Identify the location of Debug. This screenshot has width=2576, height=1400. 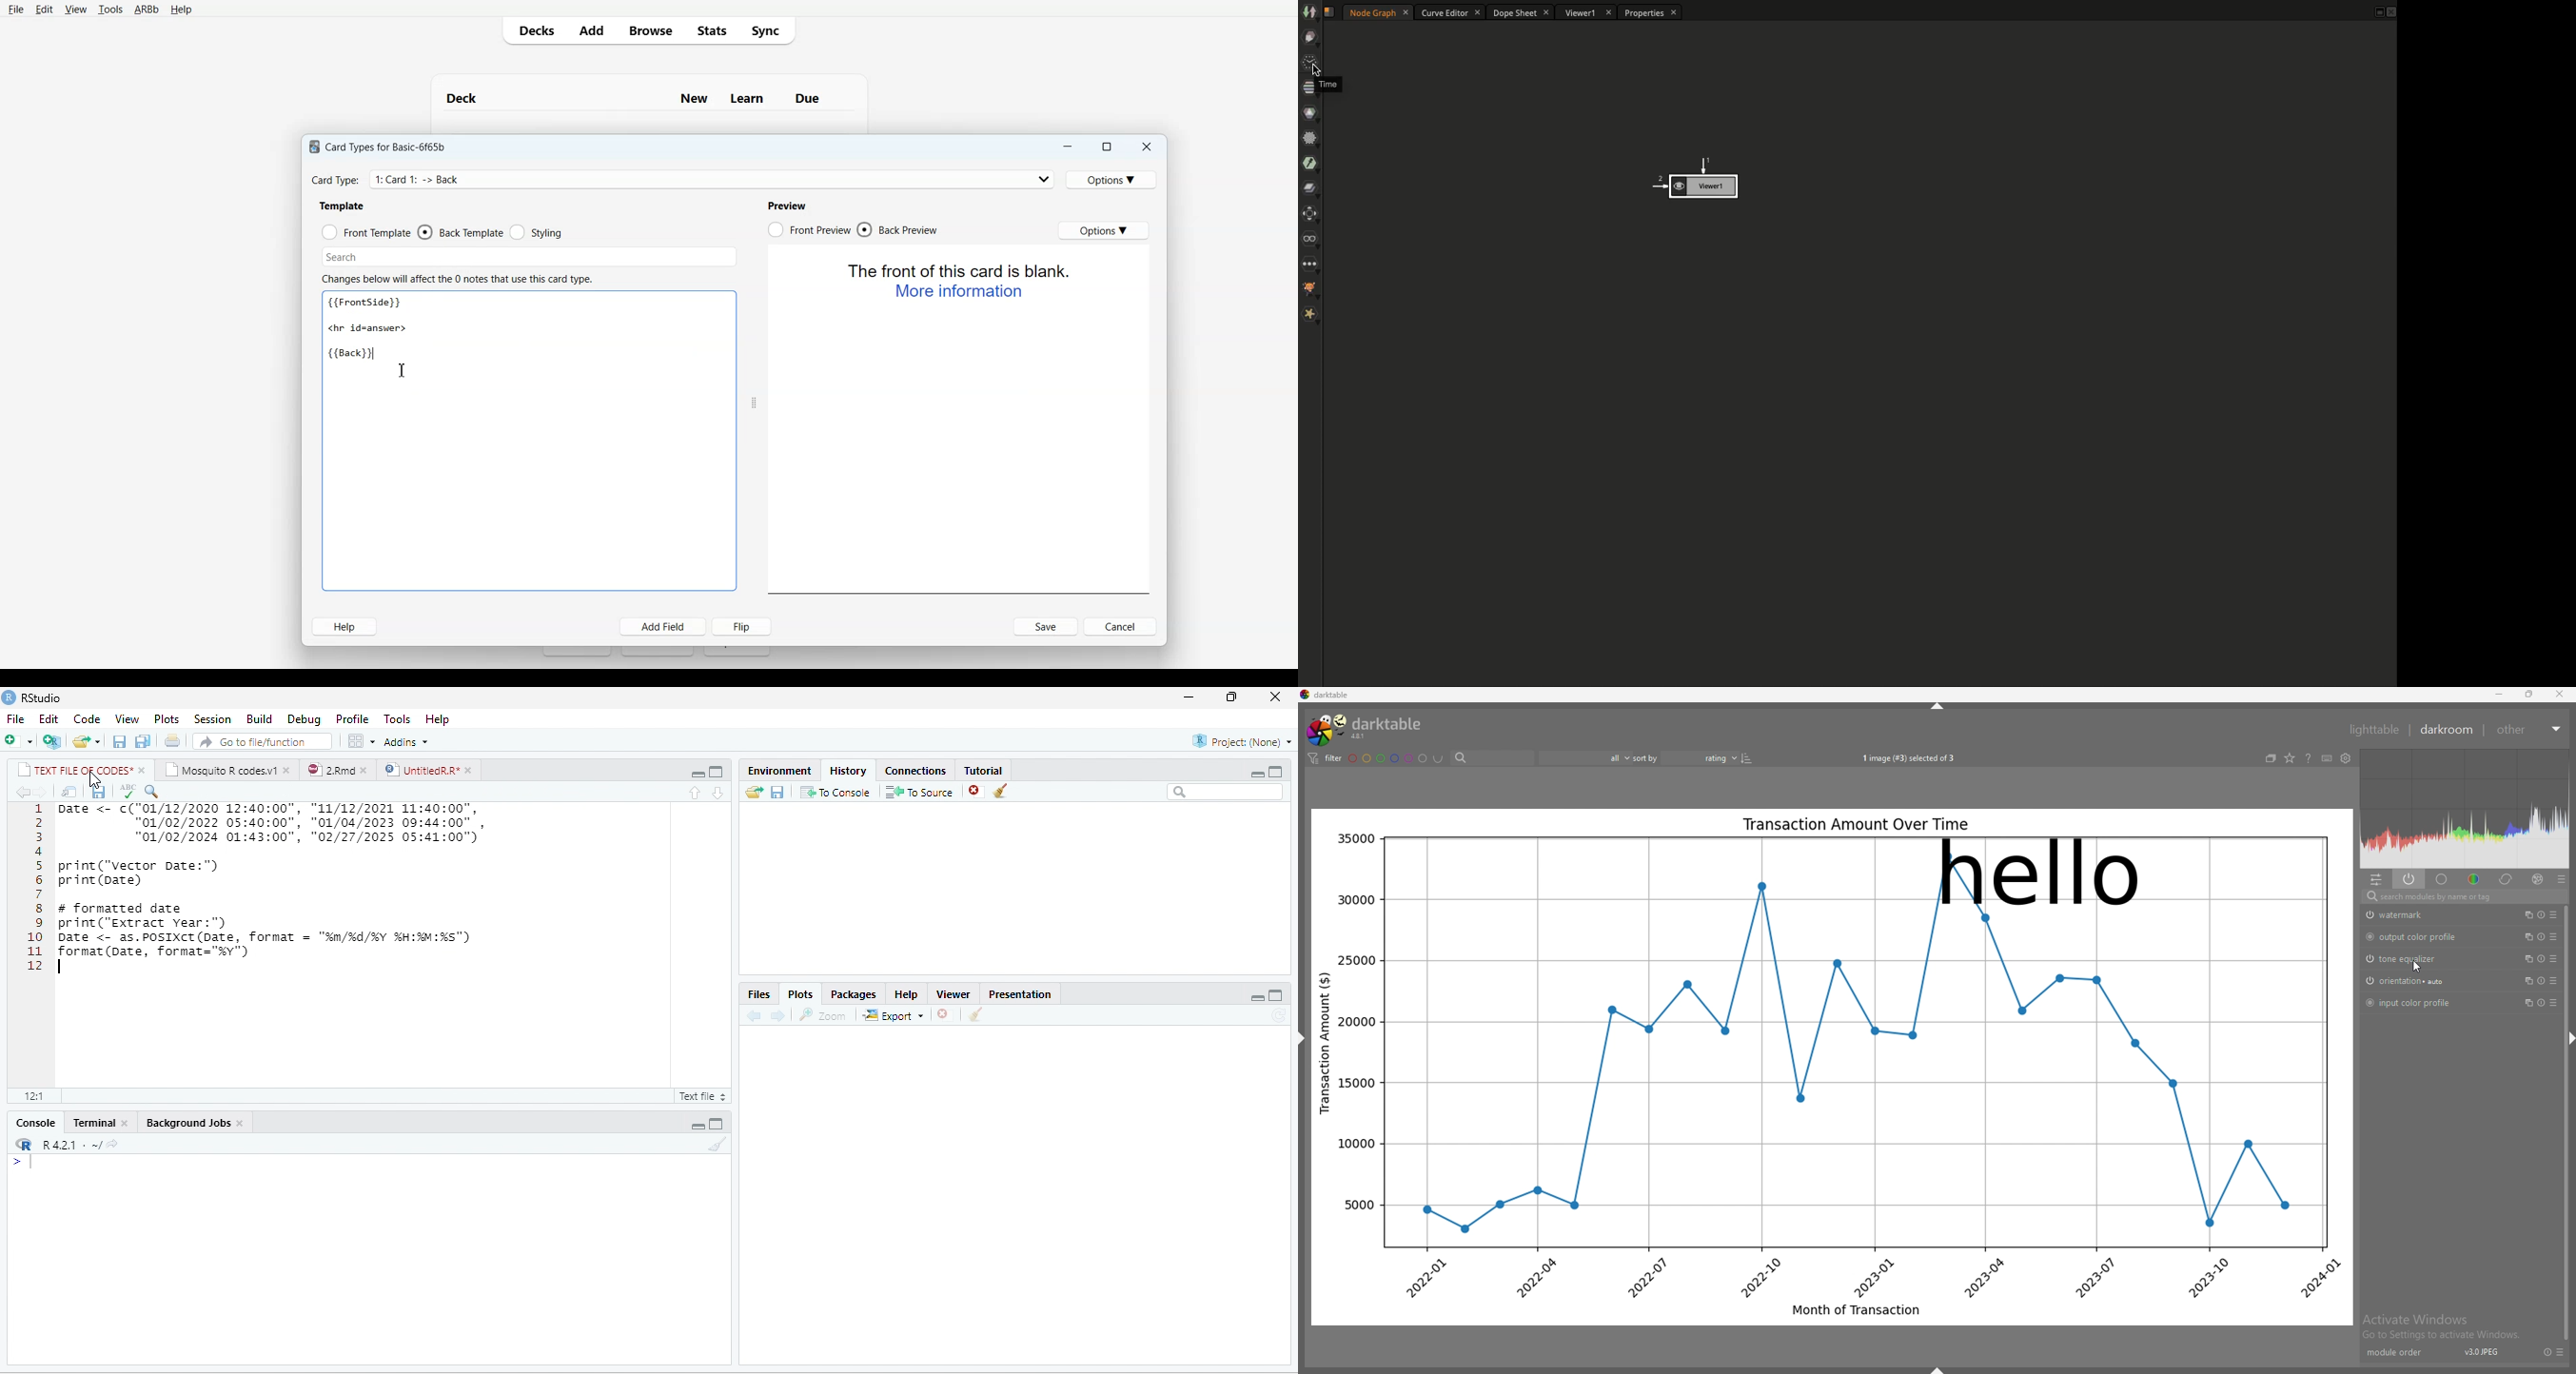
(305, 719).